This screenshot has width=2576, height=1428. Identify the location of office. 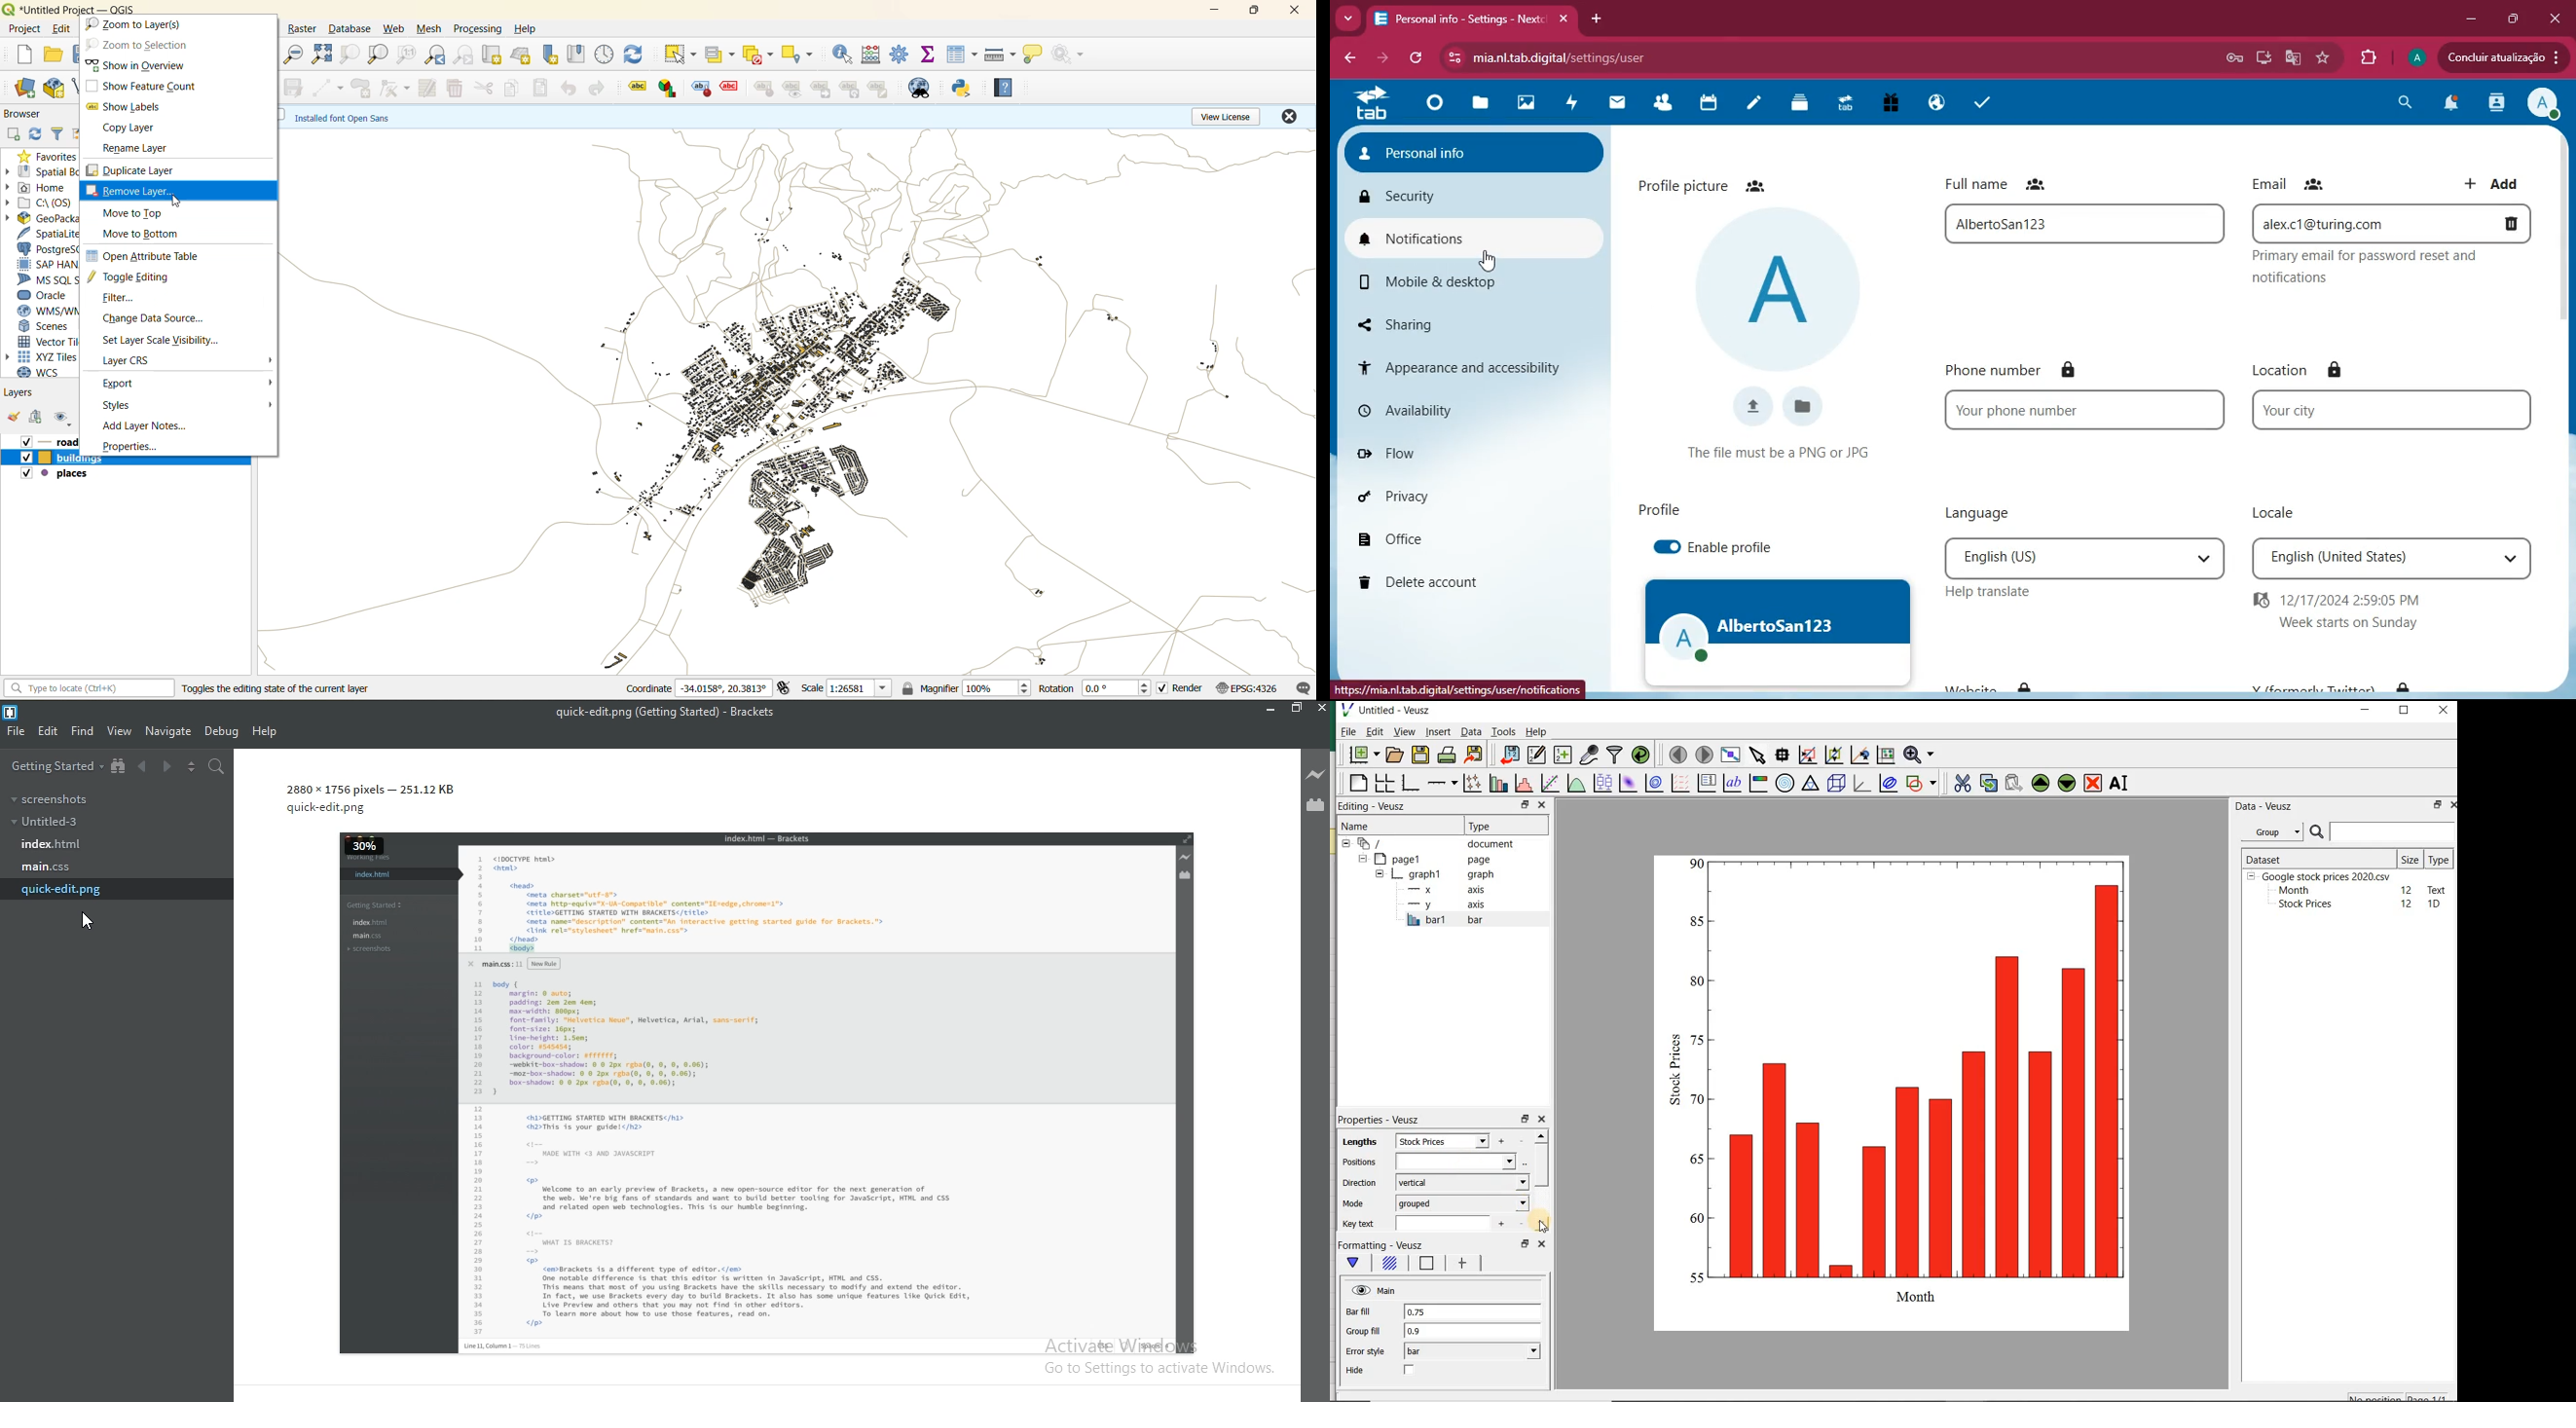
(1457, 540).